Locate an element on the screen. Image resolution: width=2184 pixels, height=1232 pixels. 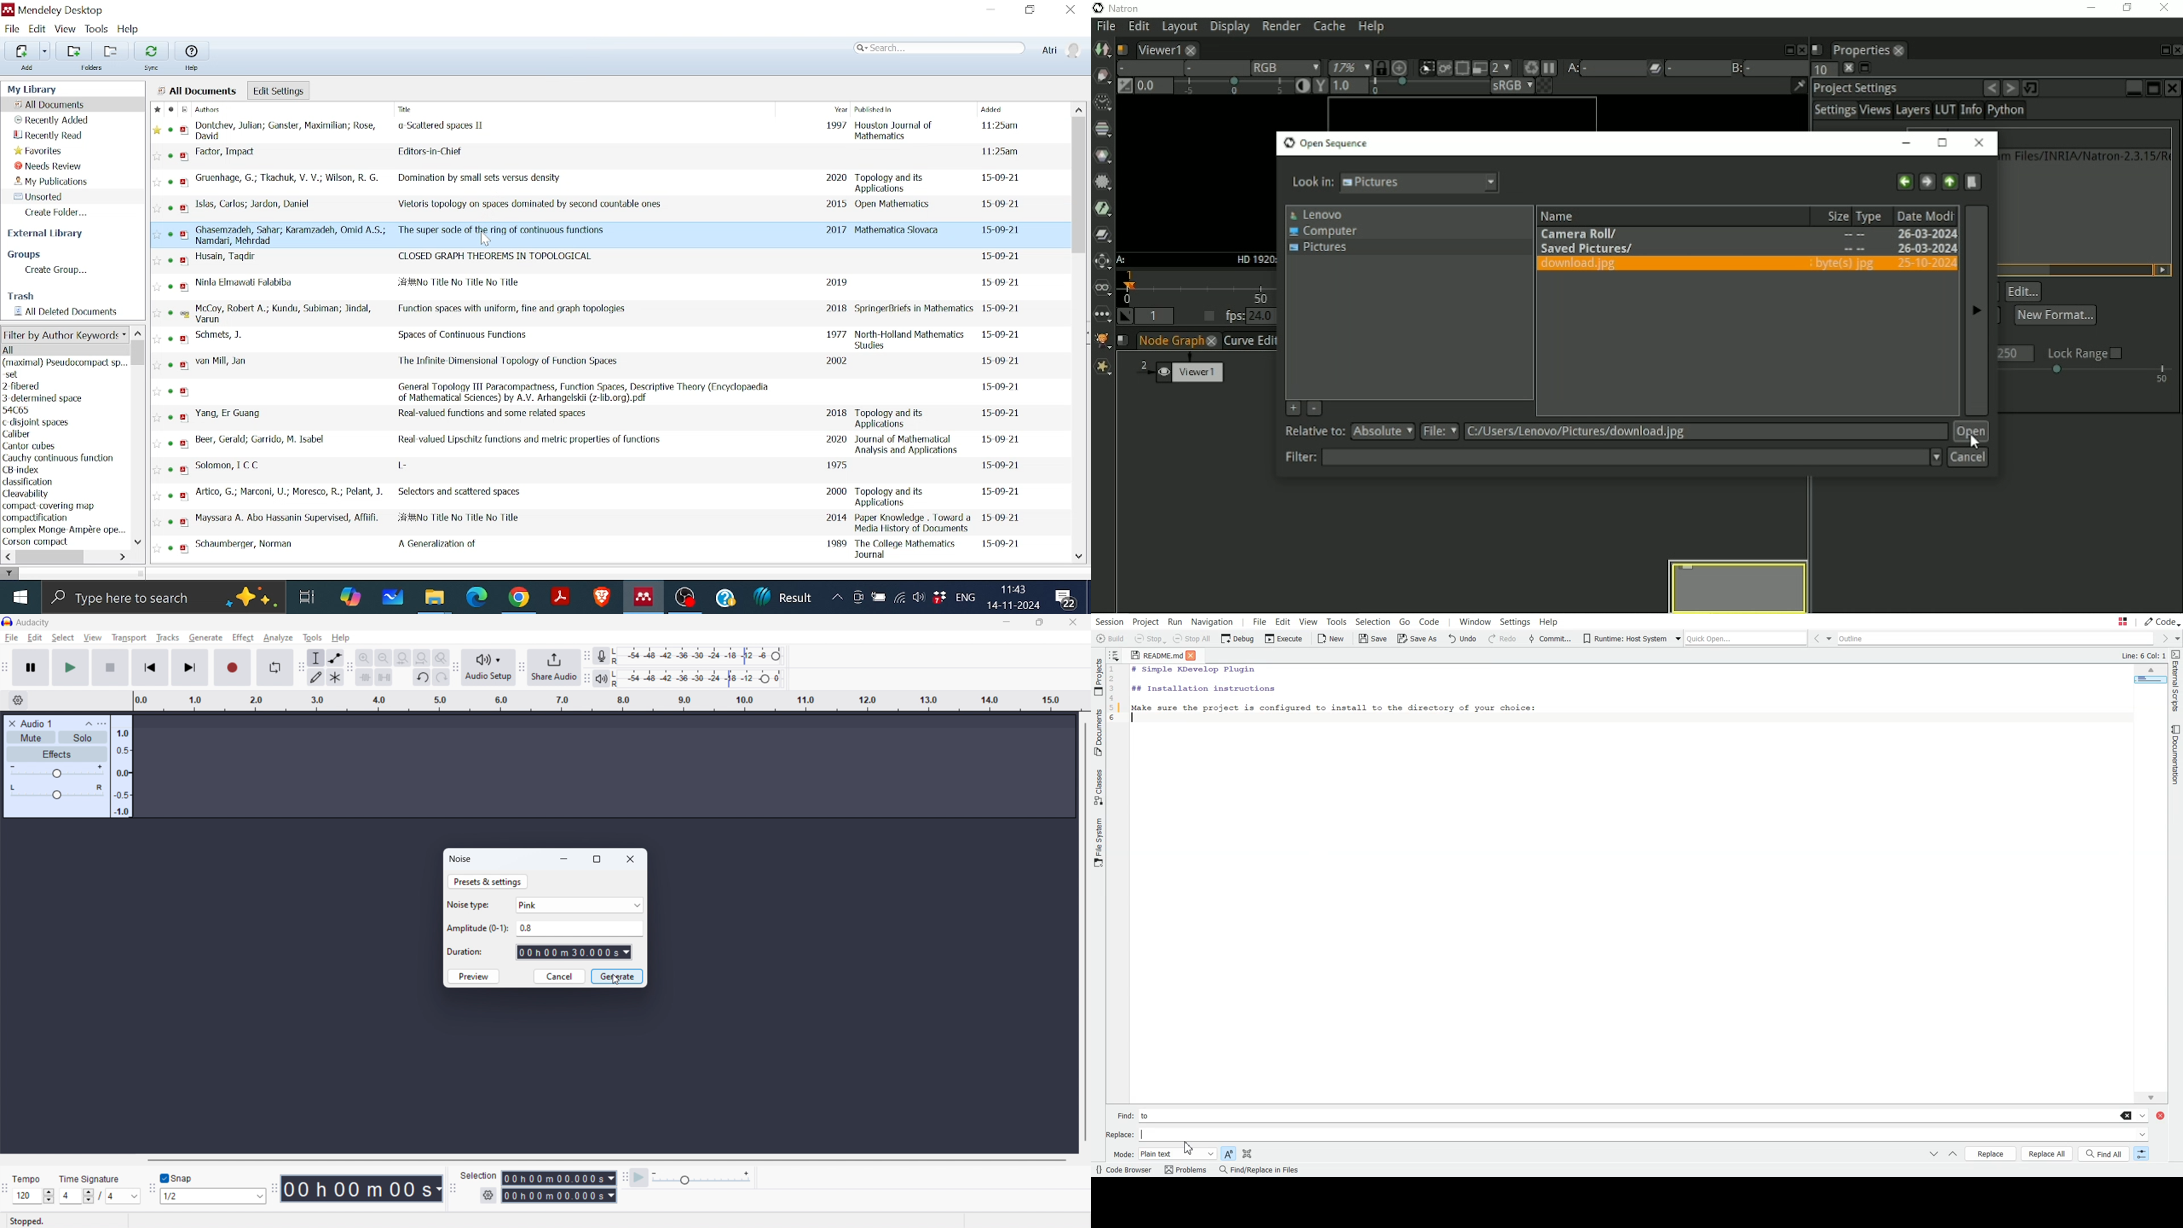
end time is located at coordinates (558, 1195).